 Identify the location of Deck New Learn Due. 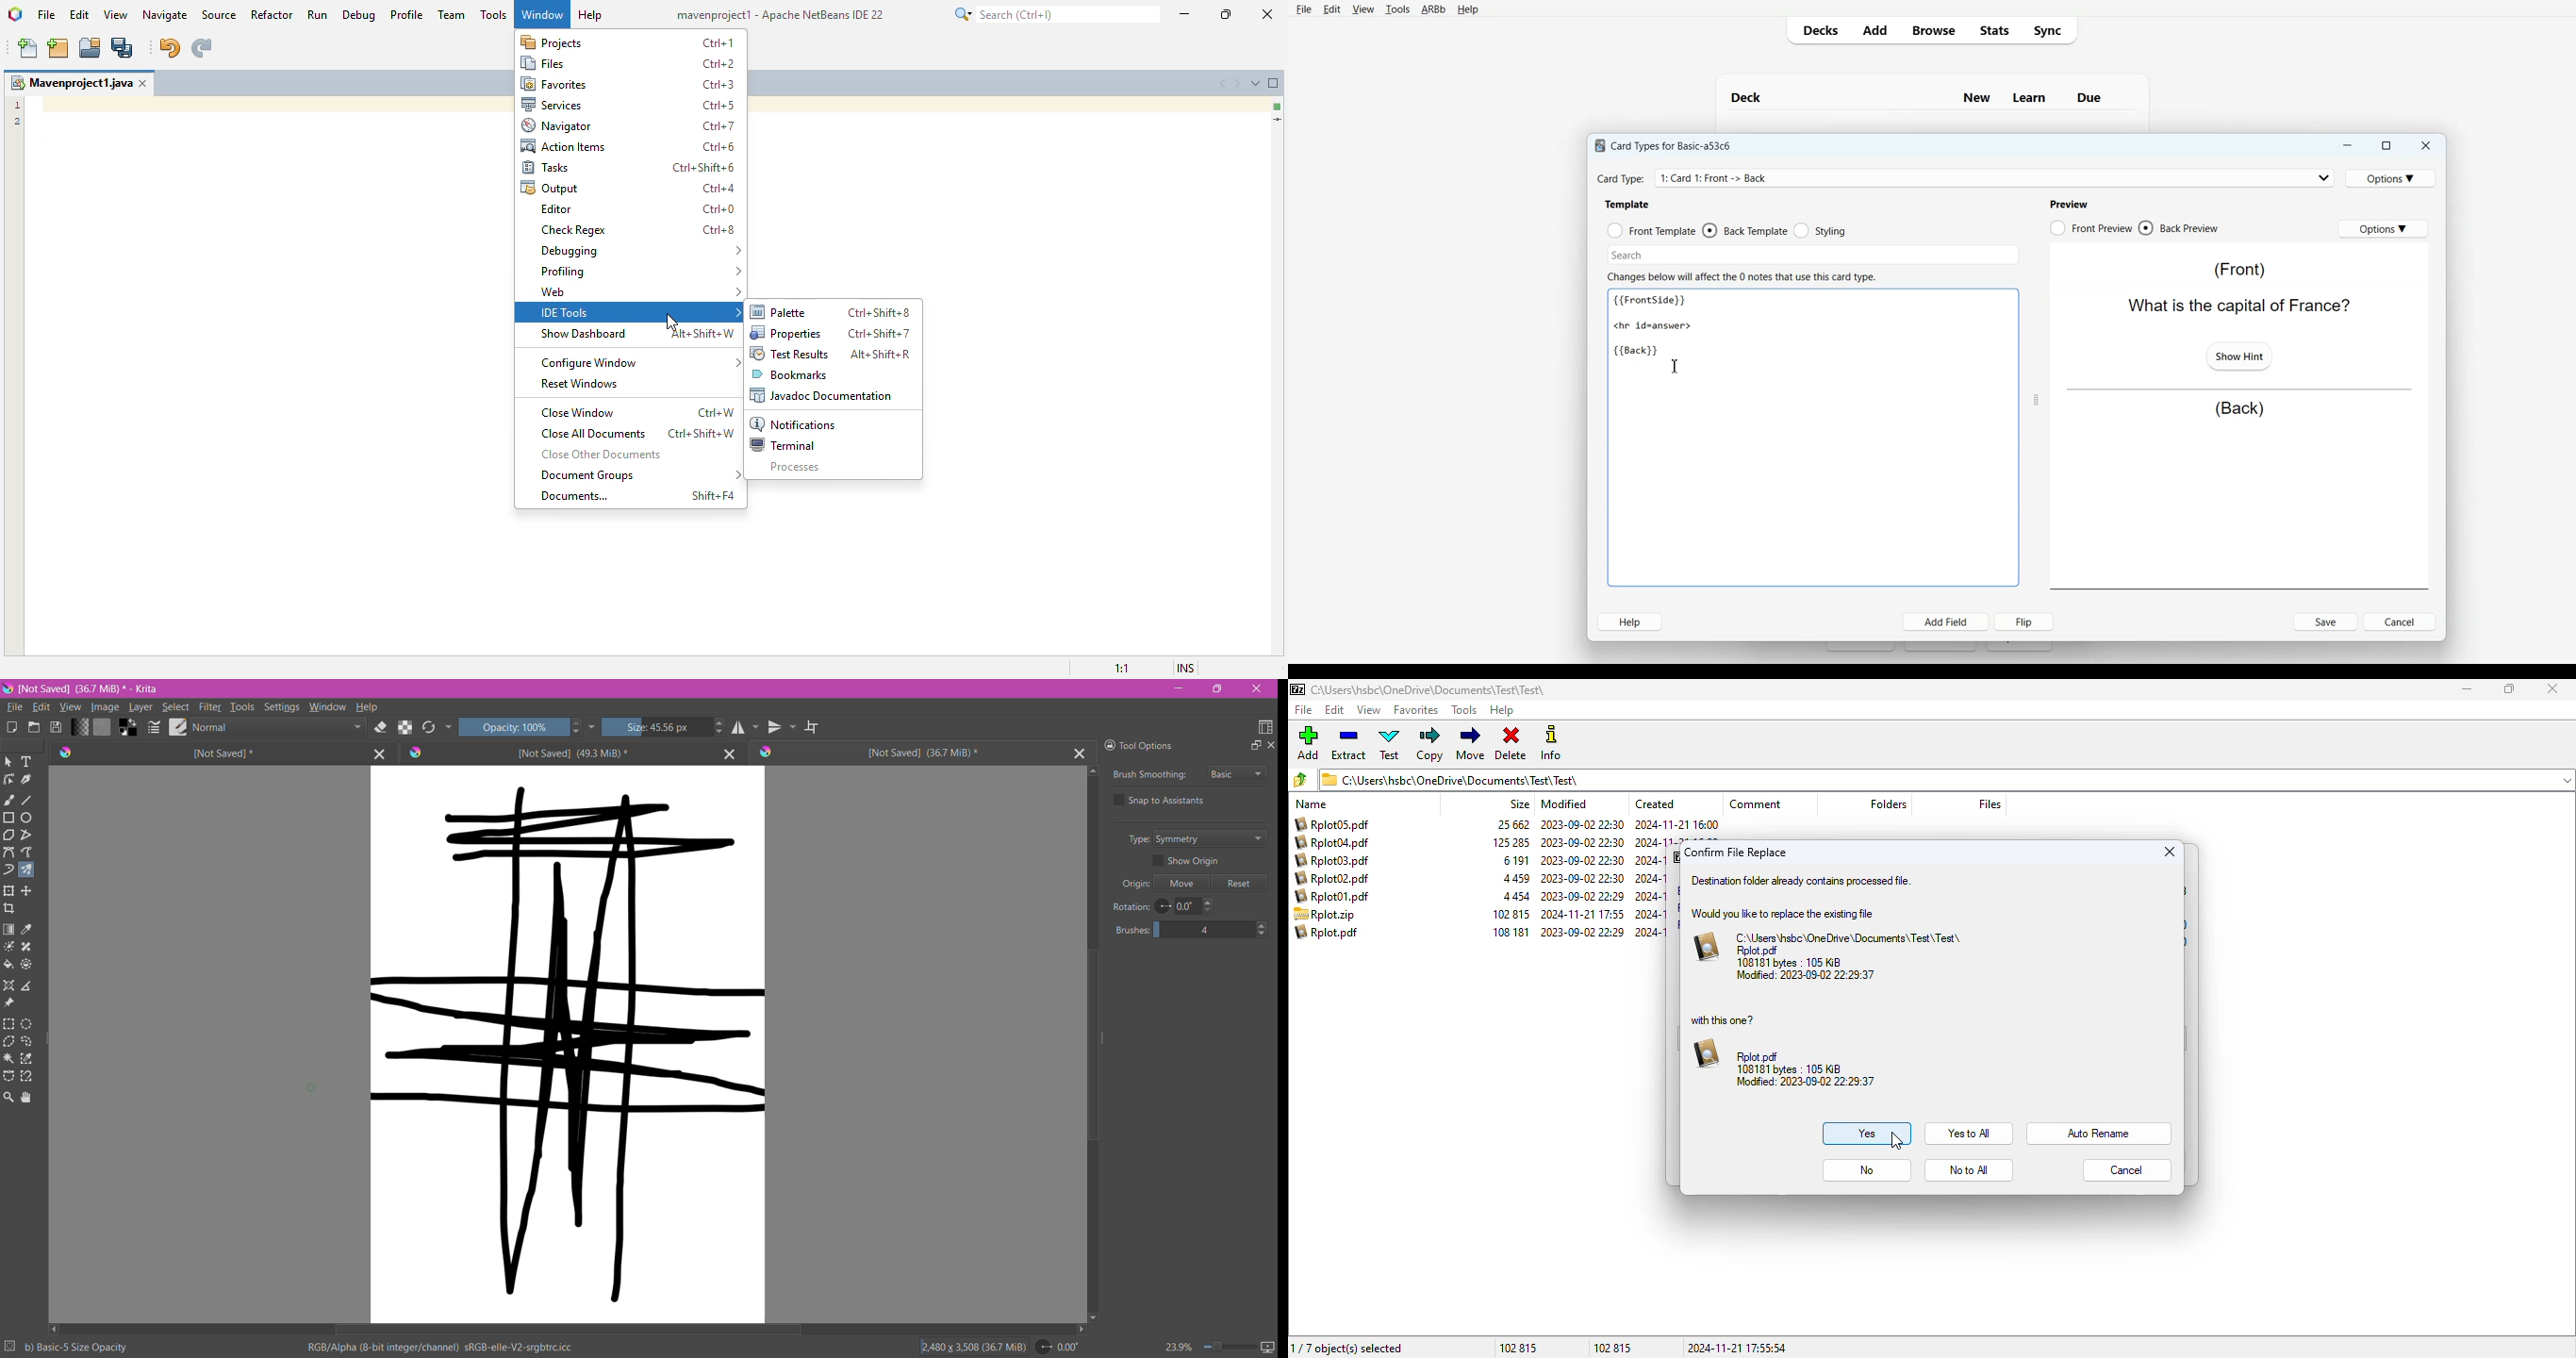
(1923, 97).